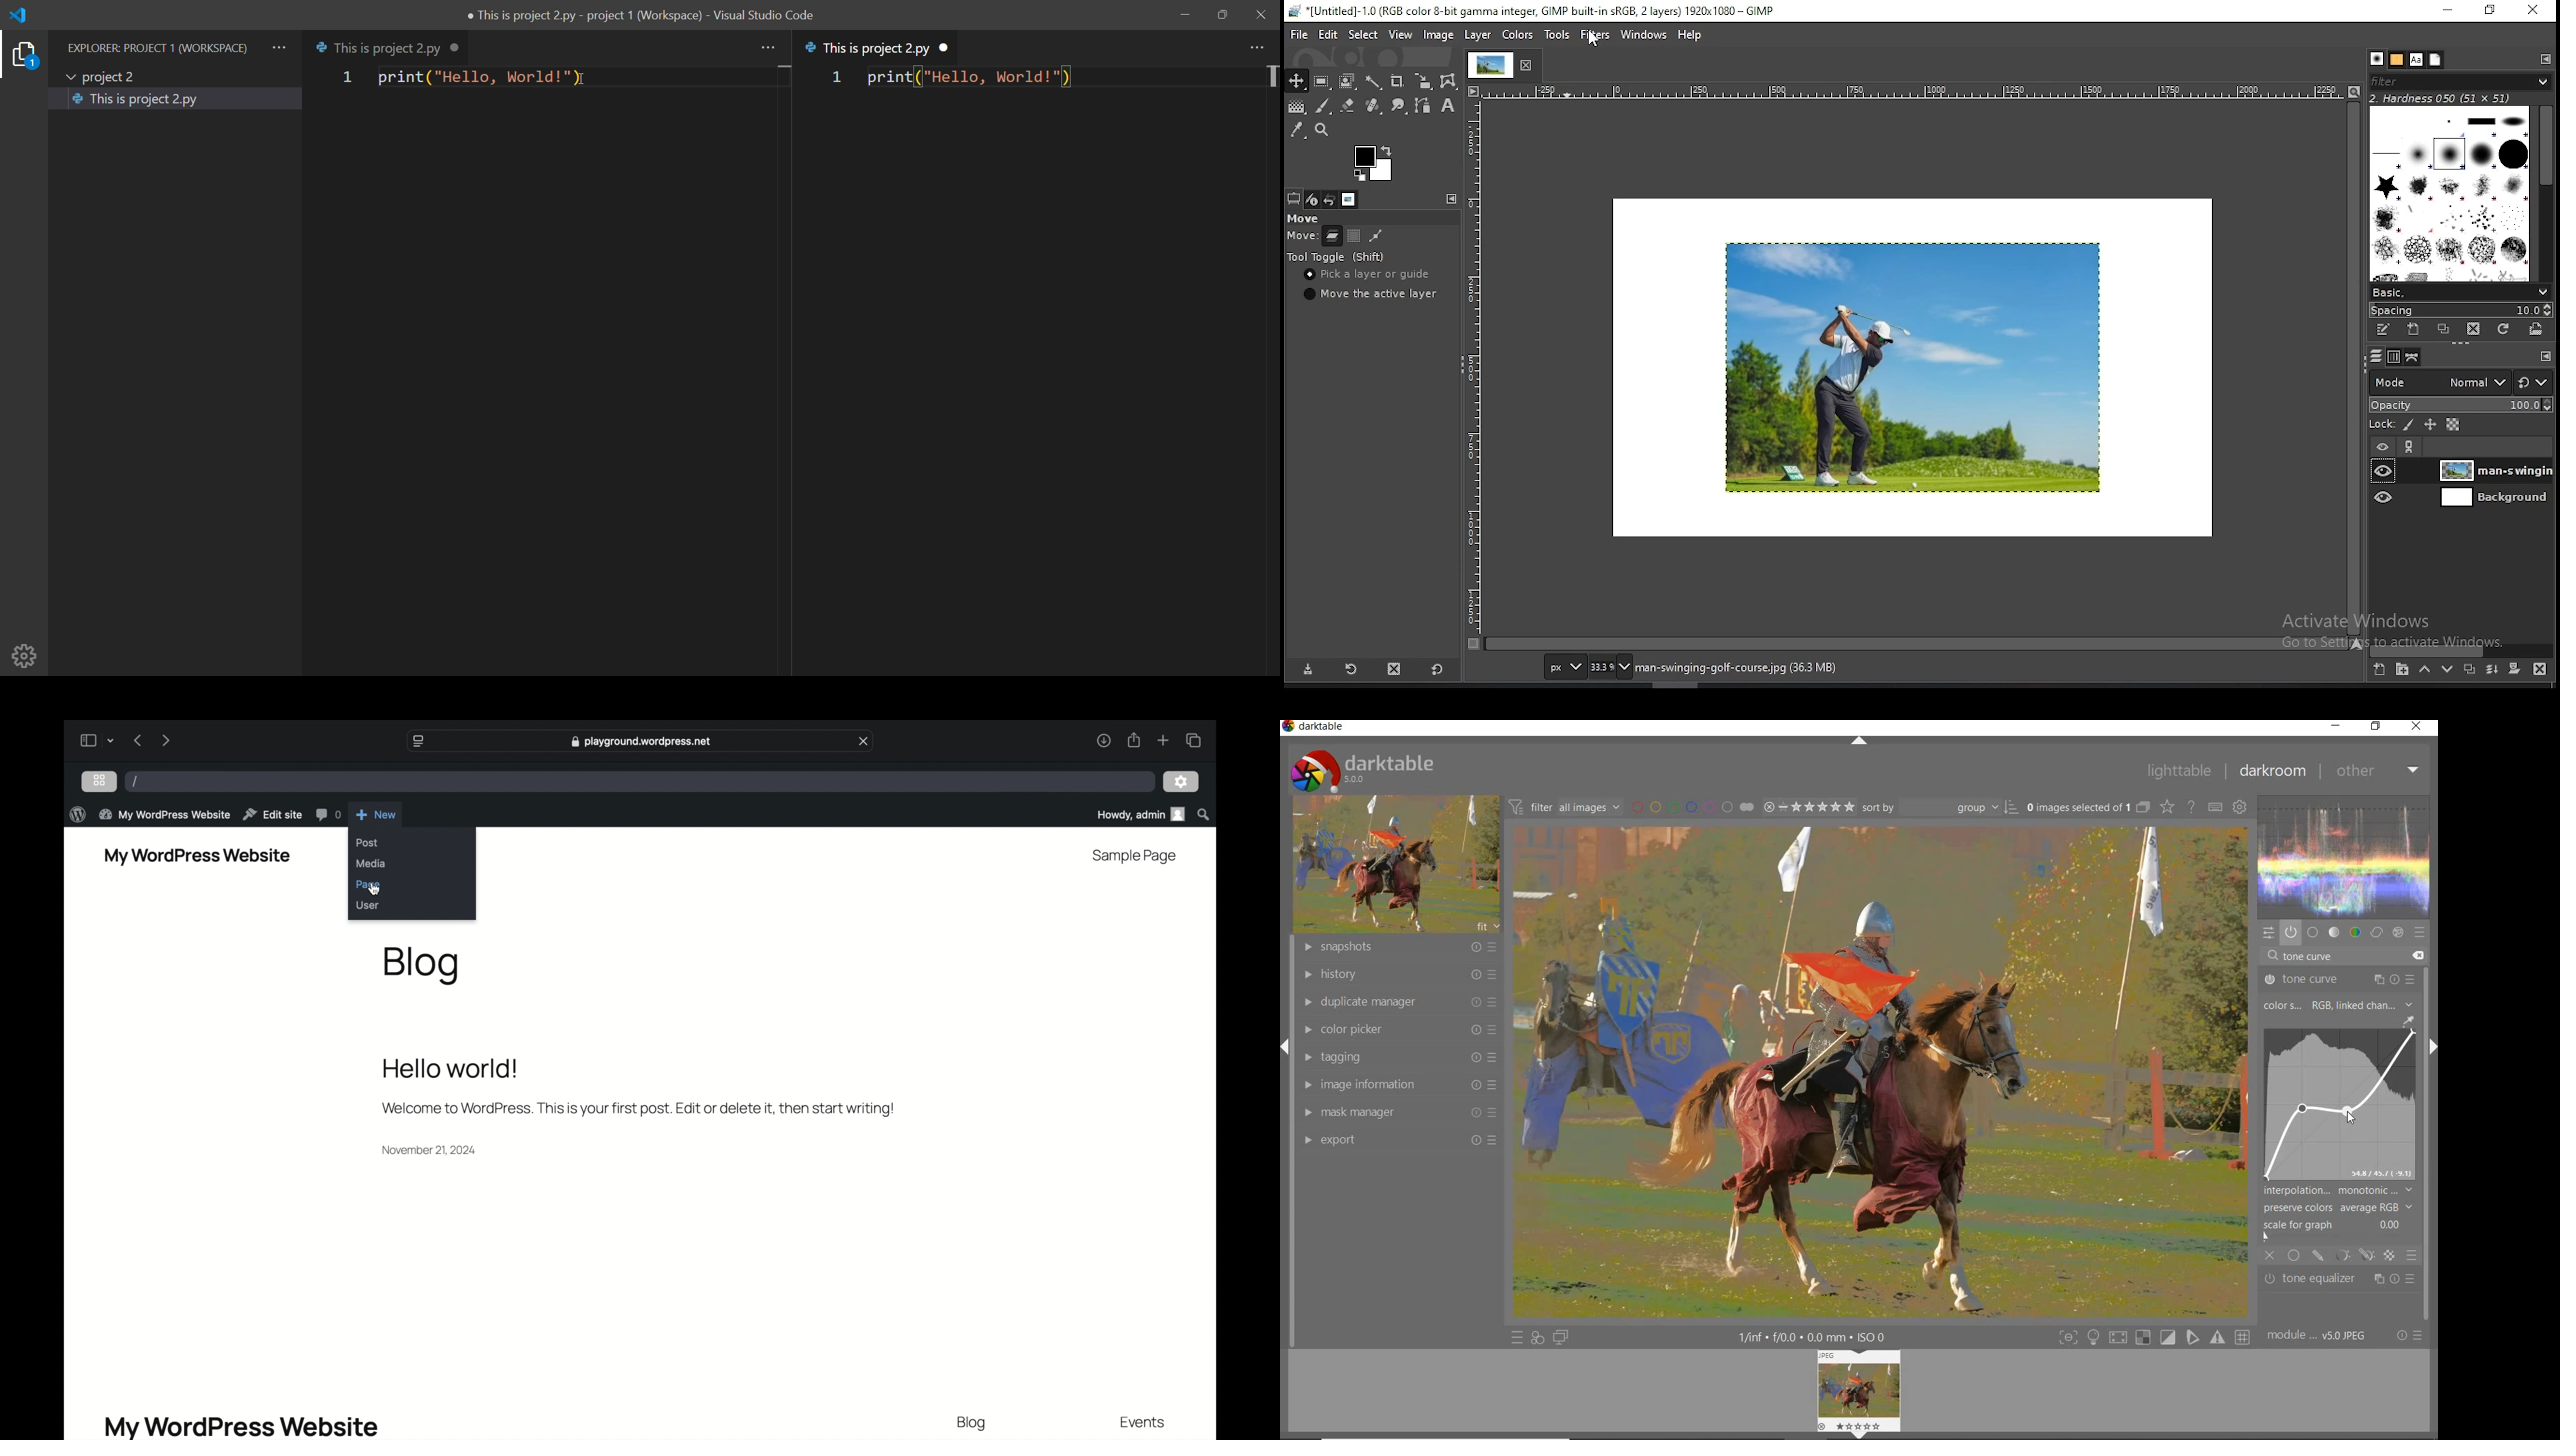  I want to click on uniformly, so click(2295, 1255).